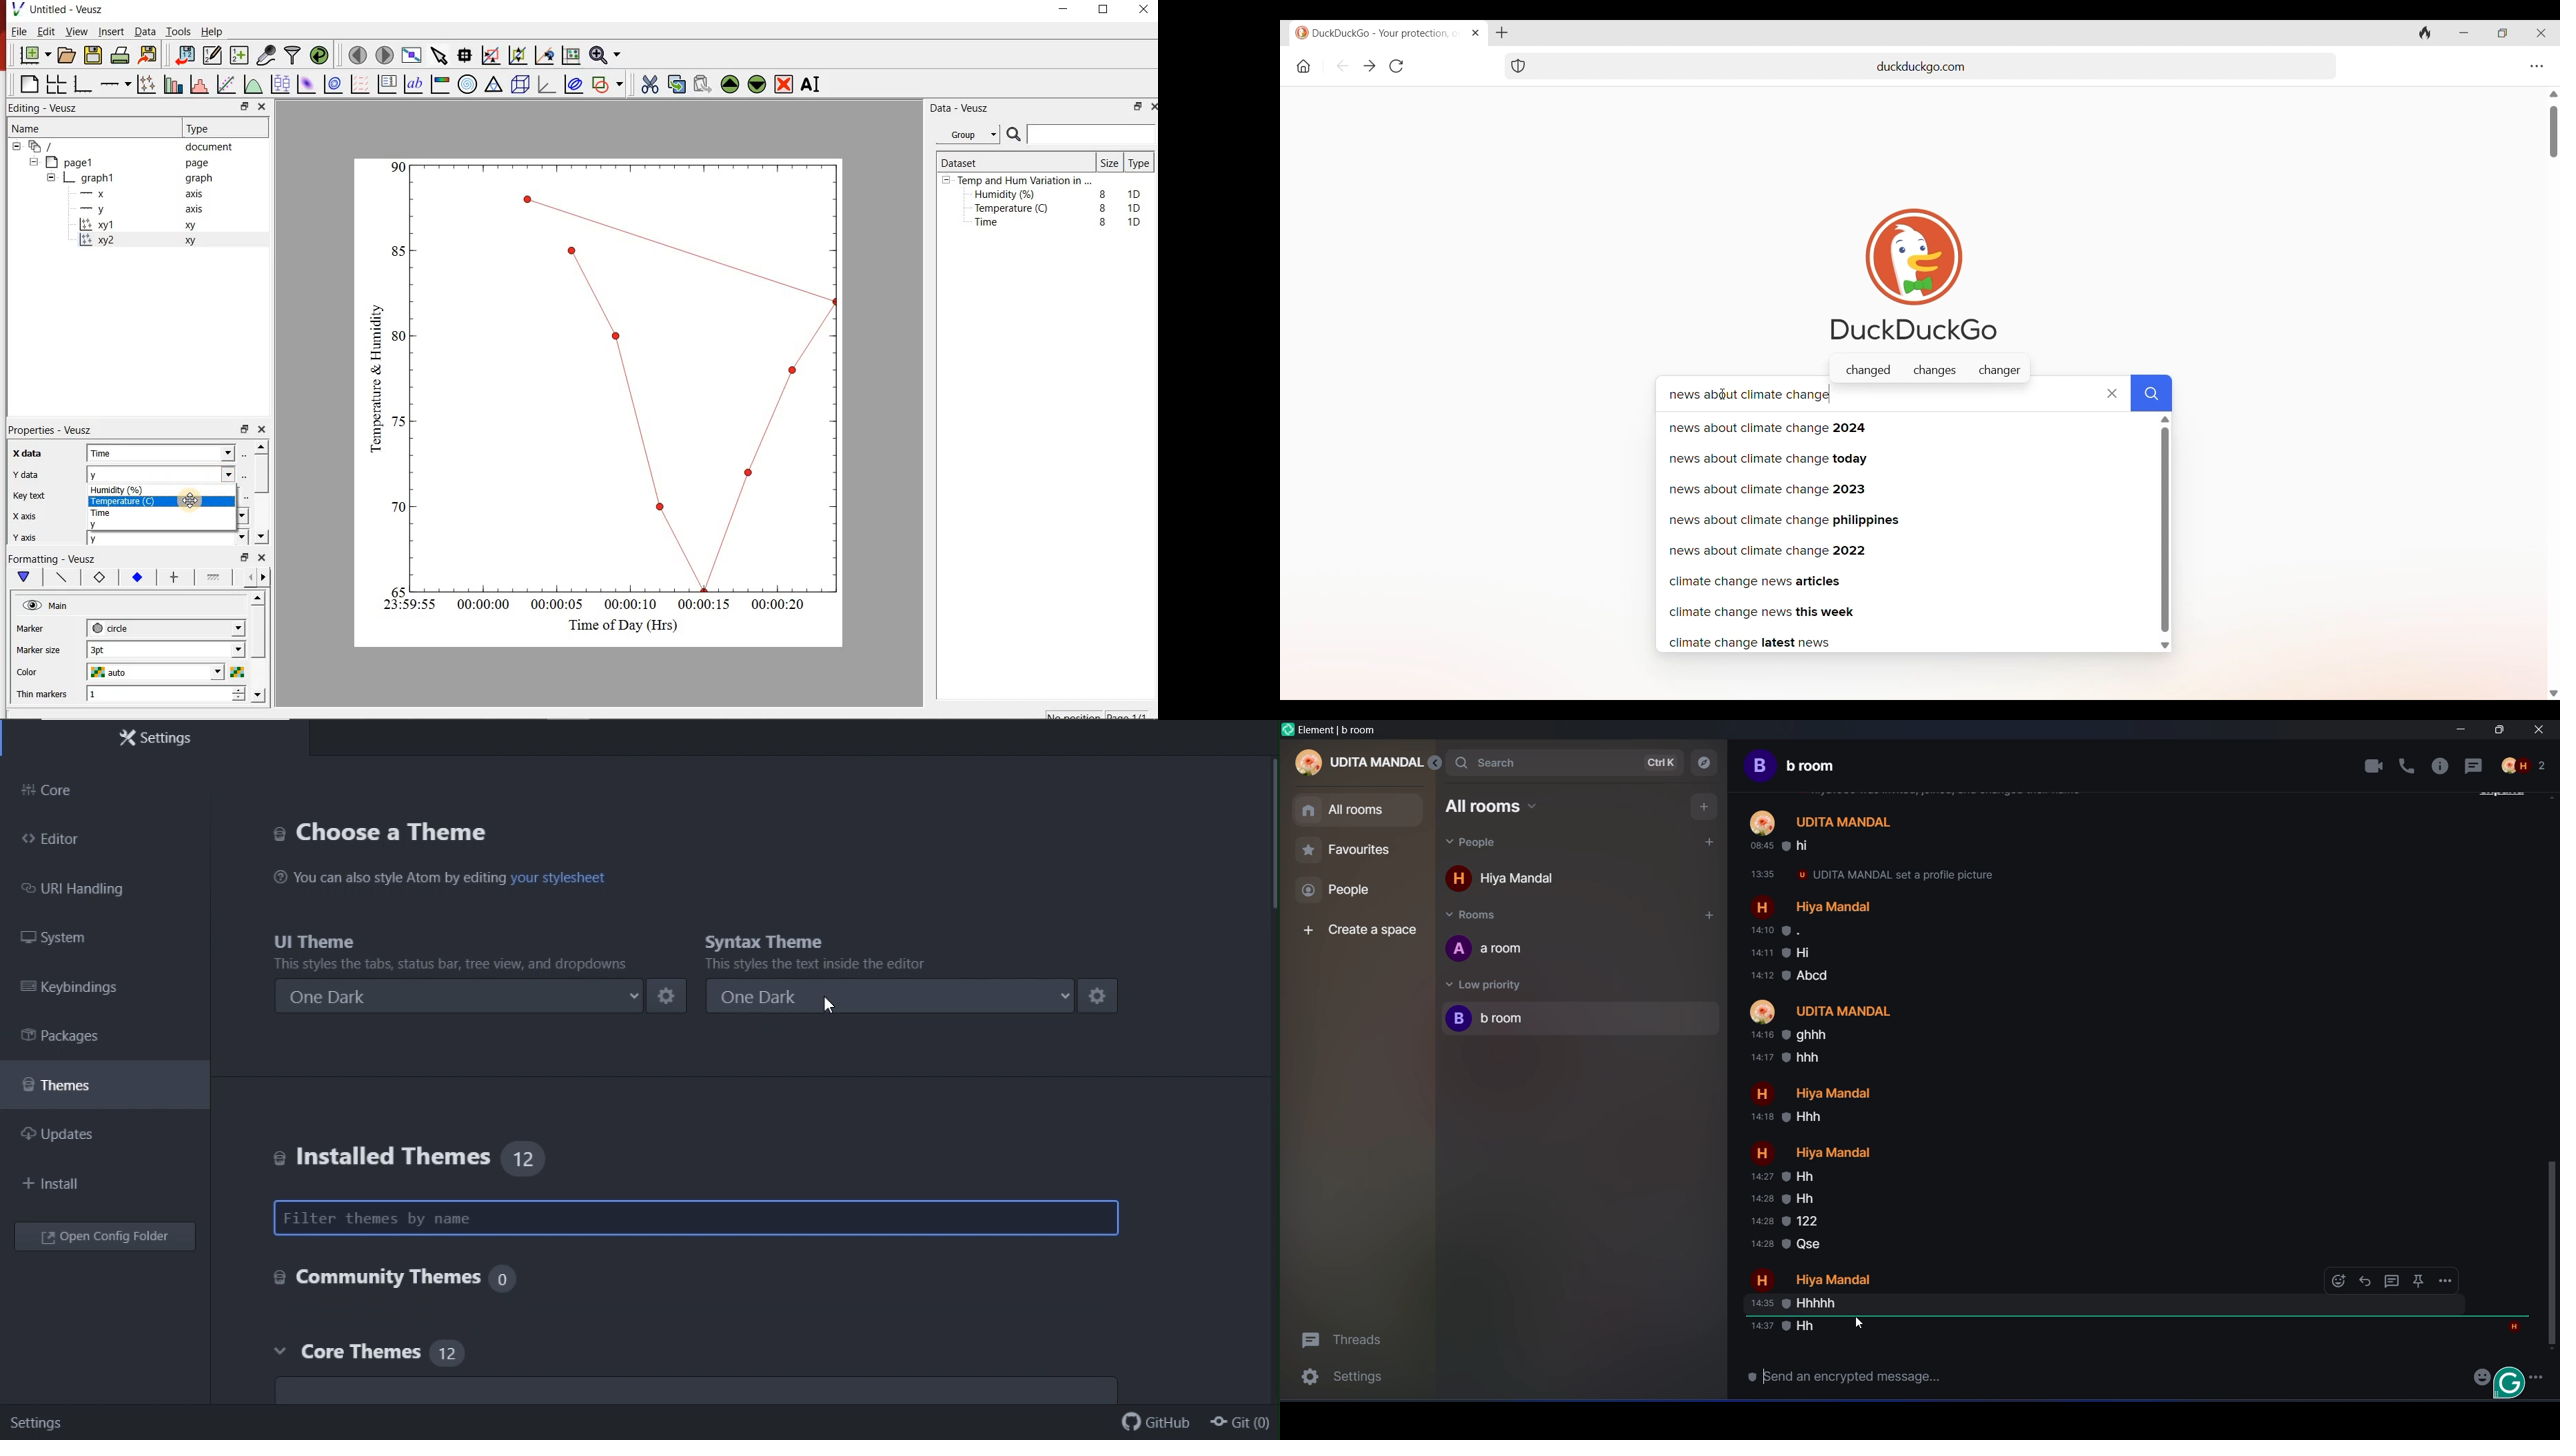  What do you see at coordinates (1905, 549) in the screenshot?
I see `News about climate change 2022` at bounding box center [1905, 549].